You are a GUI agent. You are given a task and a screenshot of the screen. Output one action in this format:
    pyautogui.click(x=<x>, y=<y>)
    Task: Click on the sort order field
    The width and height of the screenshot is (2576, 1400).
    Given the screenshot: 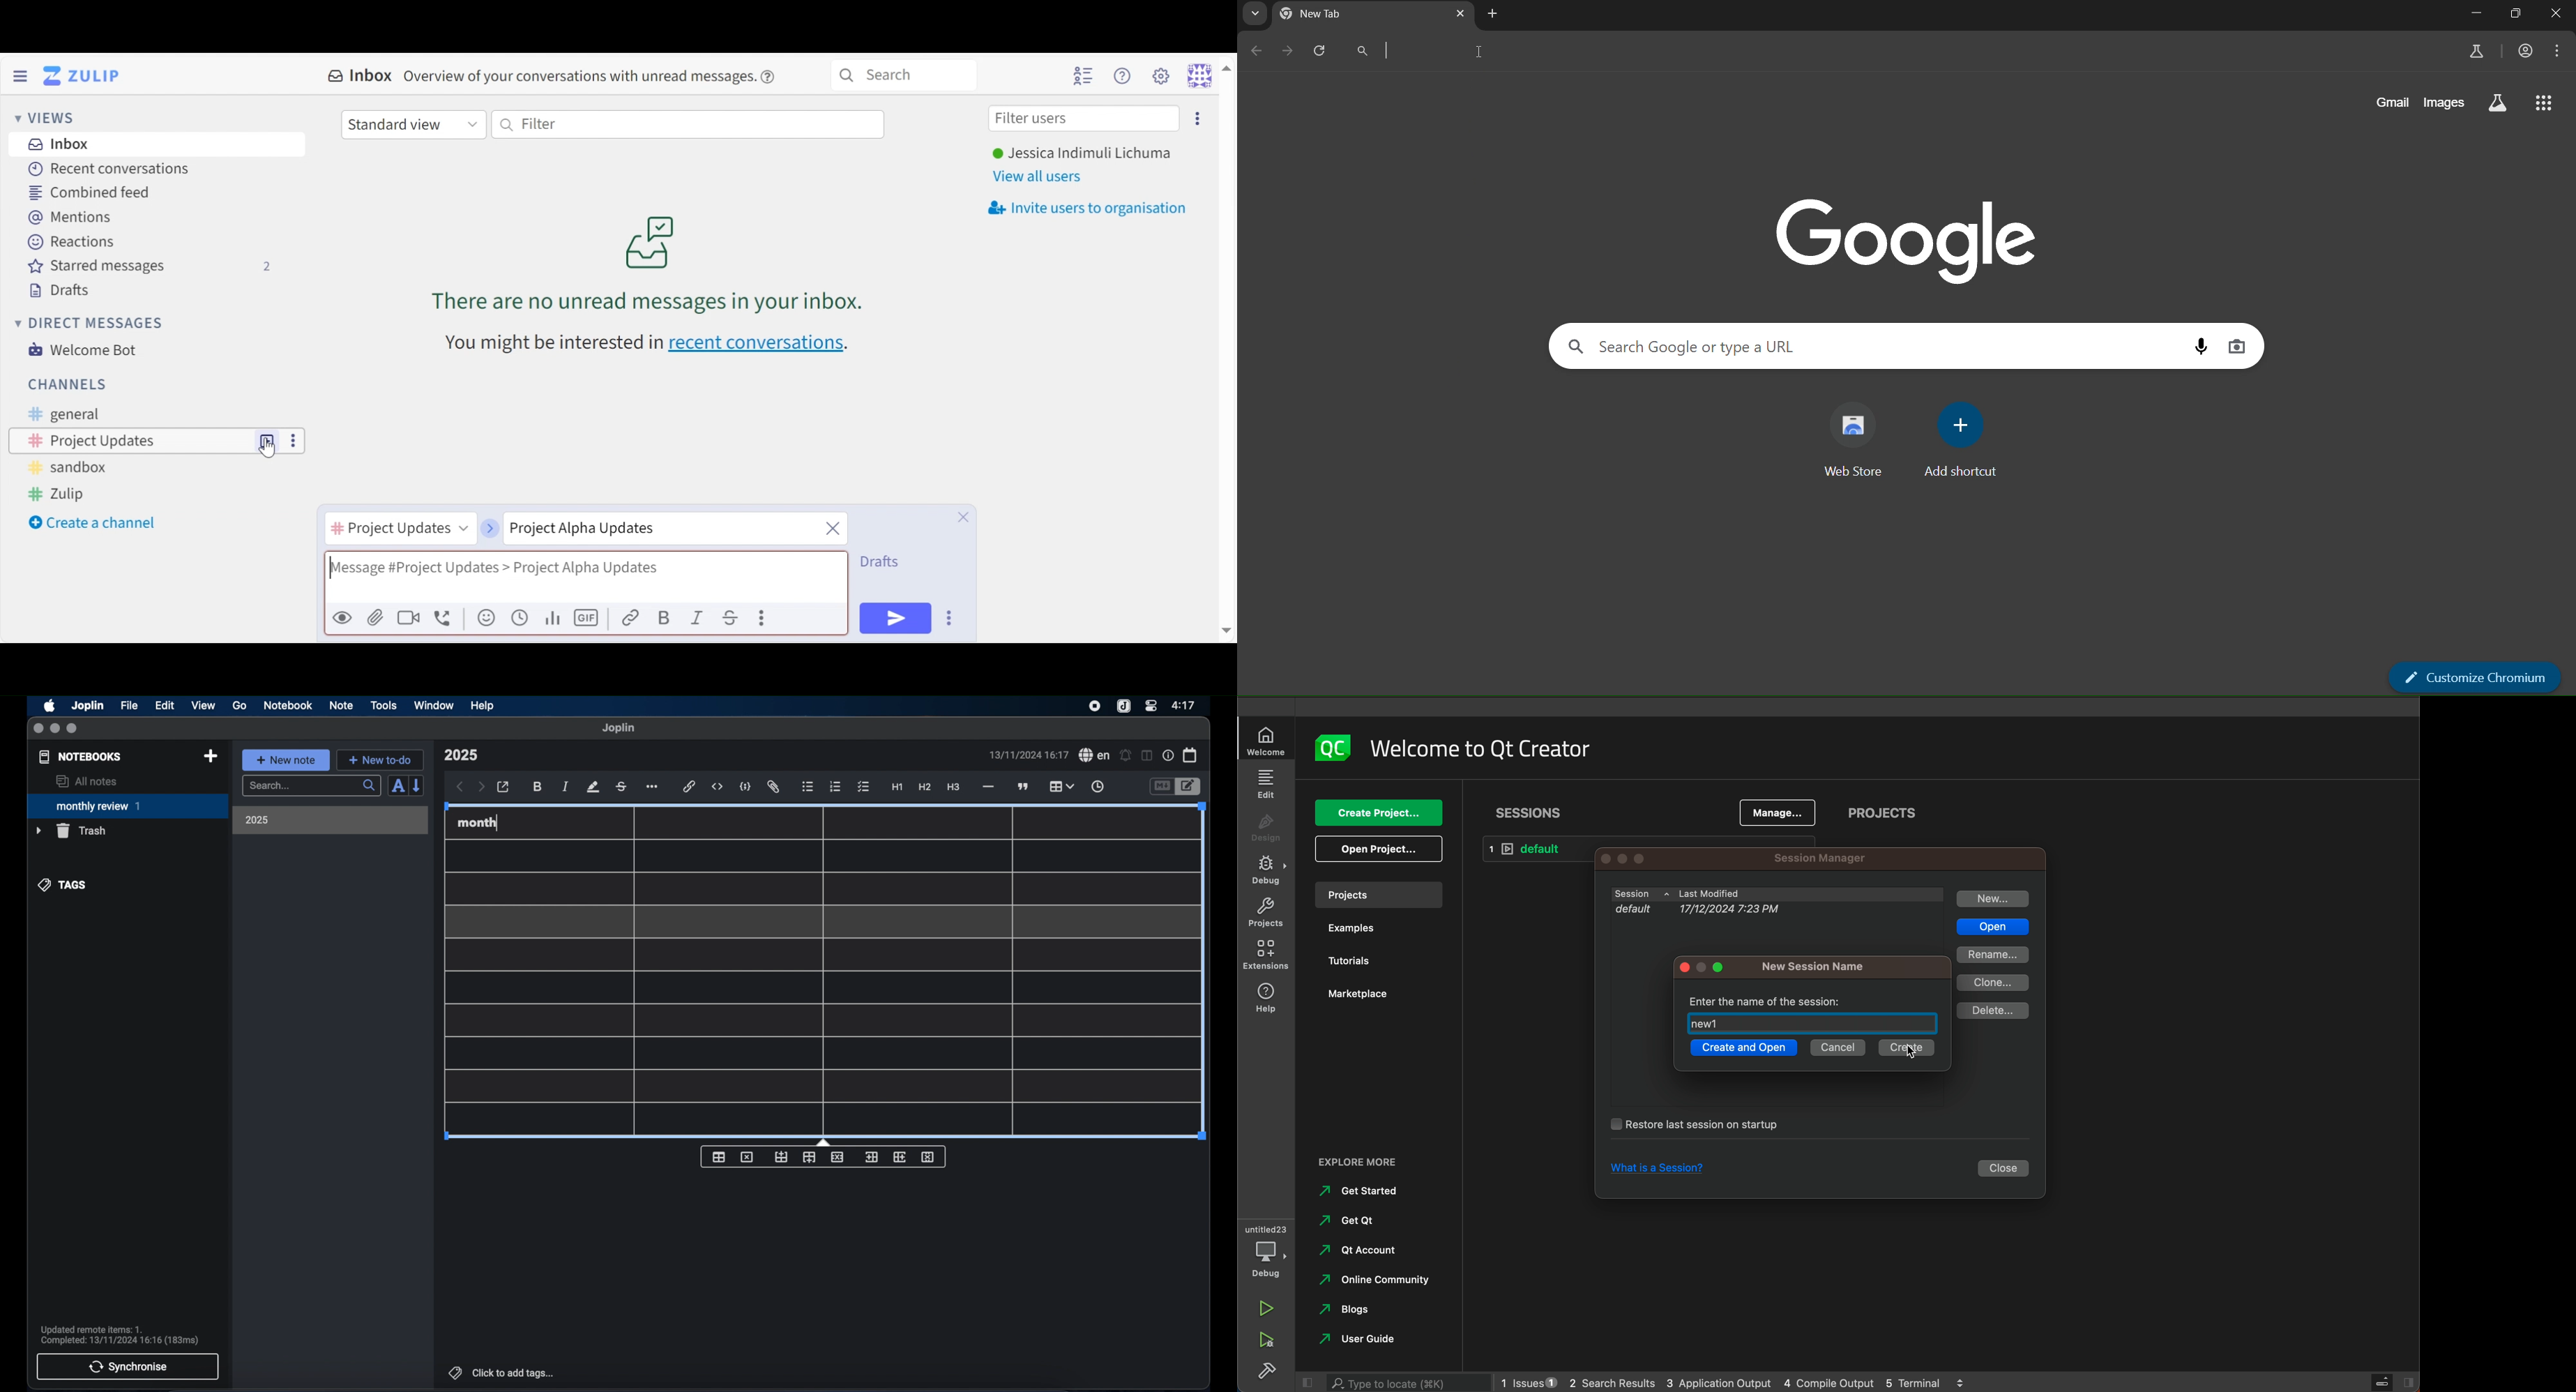 What is the action you would take?
    pyautogui.click(x=398, y=786)
    